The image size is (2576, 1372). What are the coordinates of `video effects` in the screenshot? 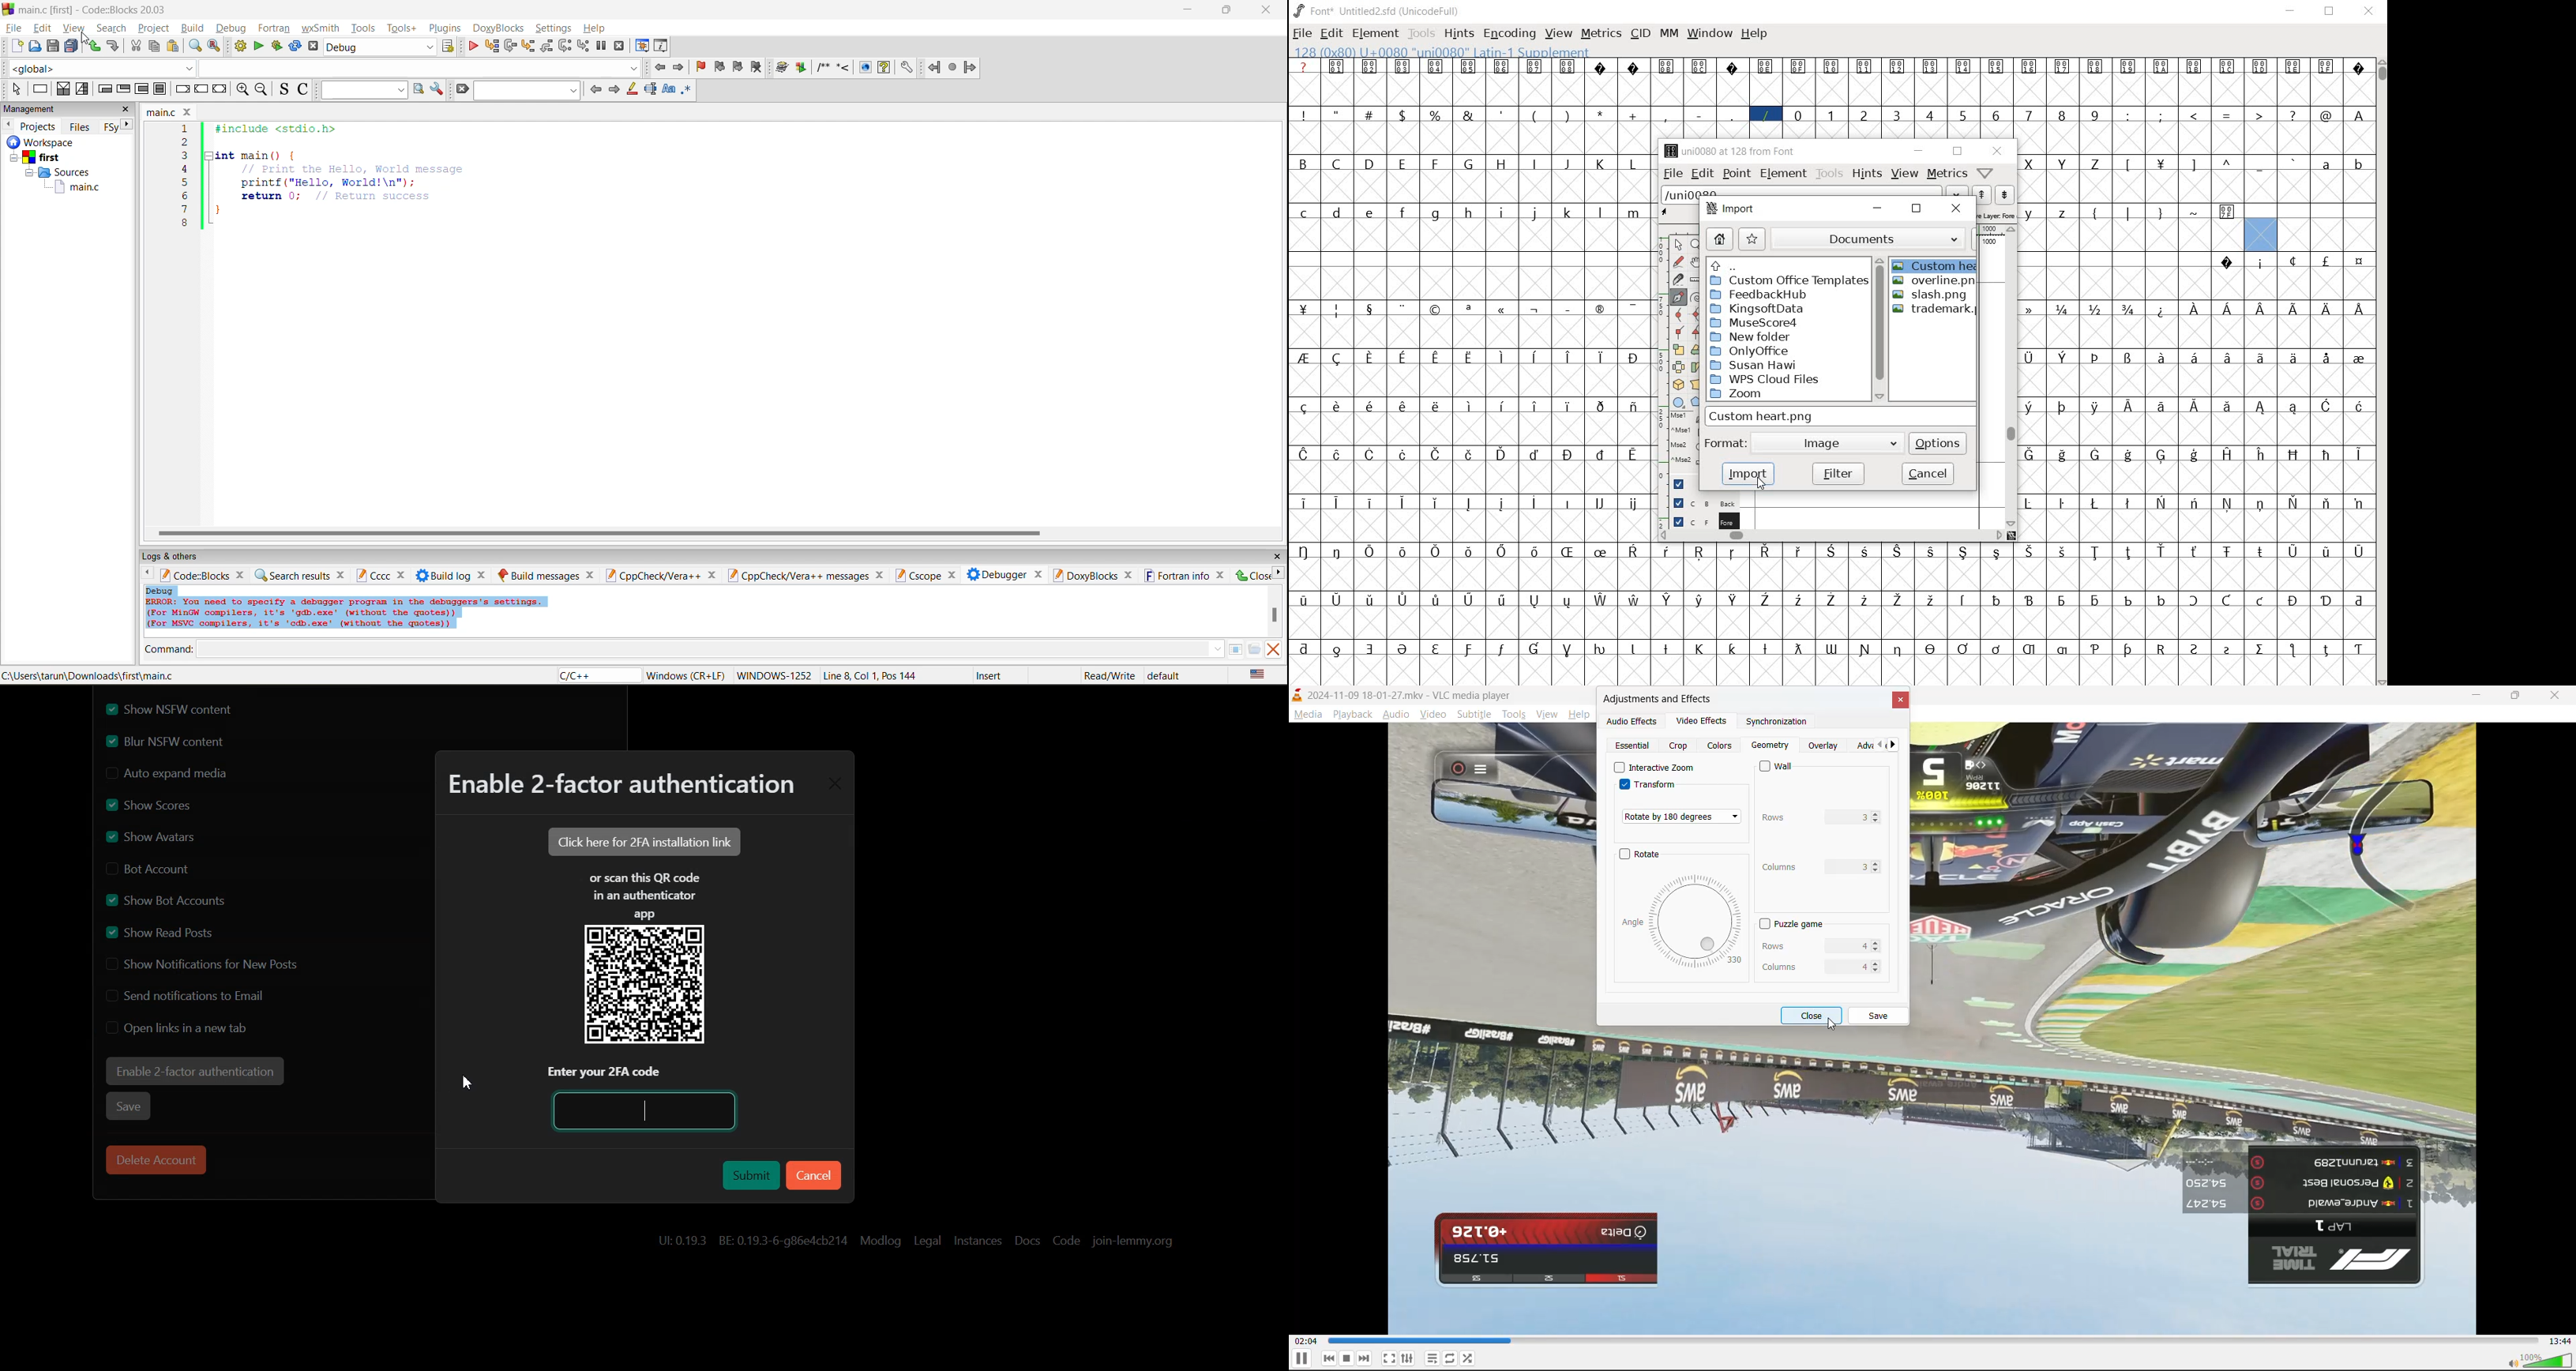 It's located at (1696, 720).